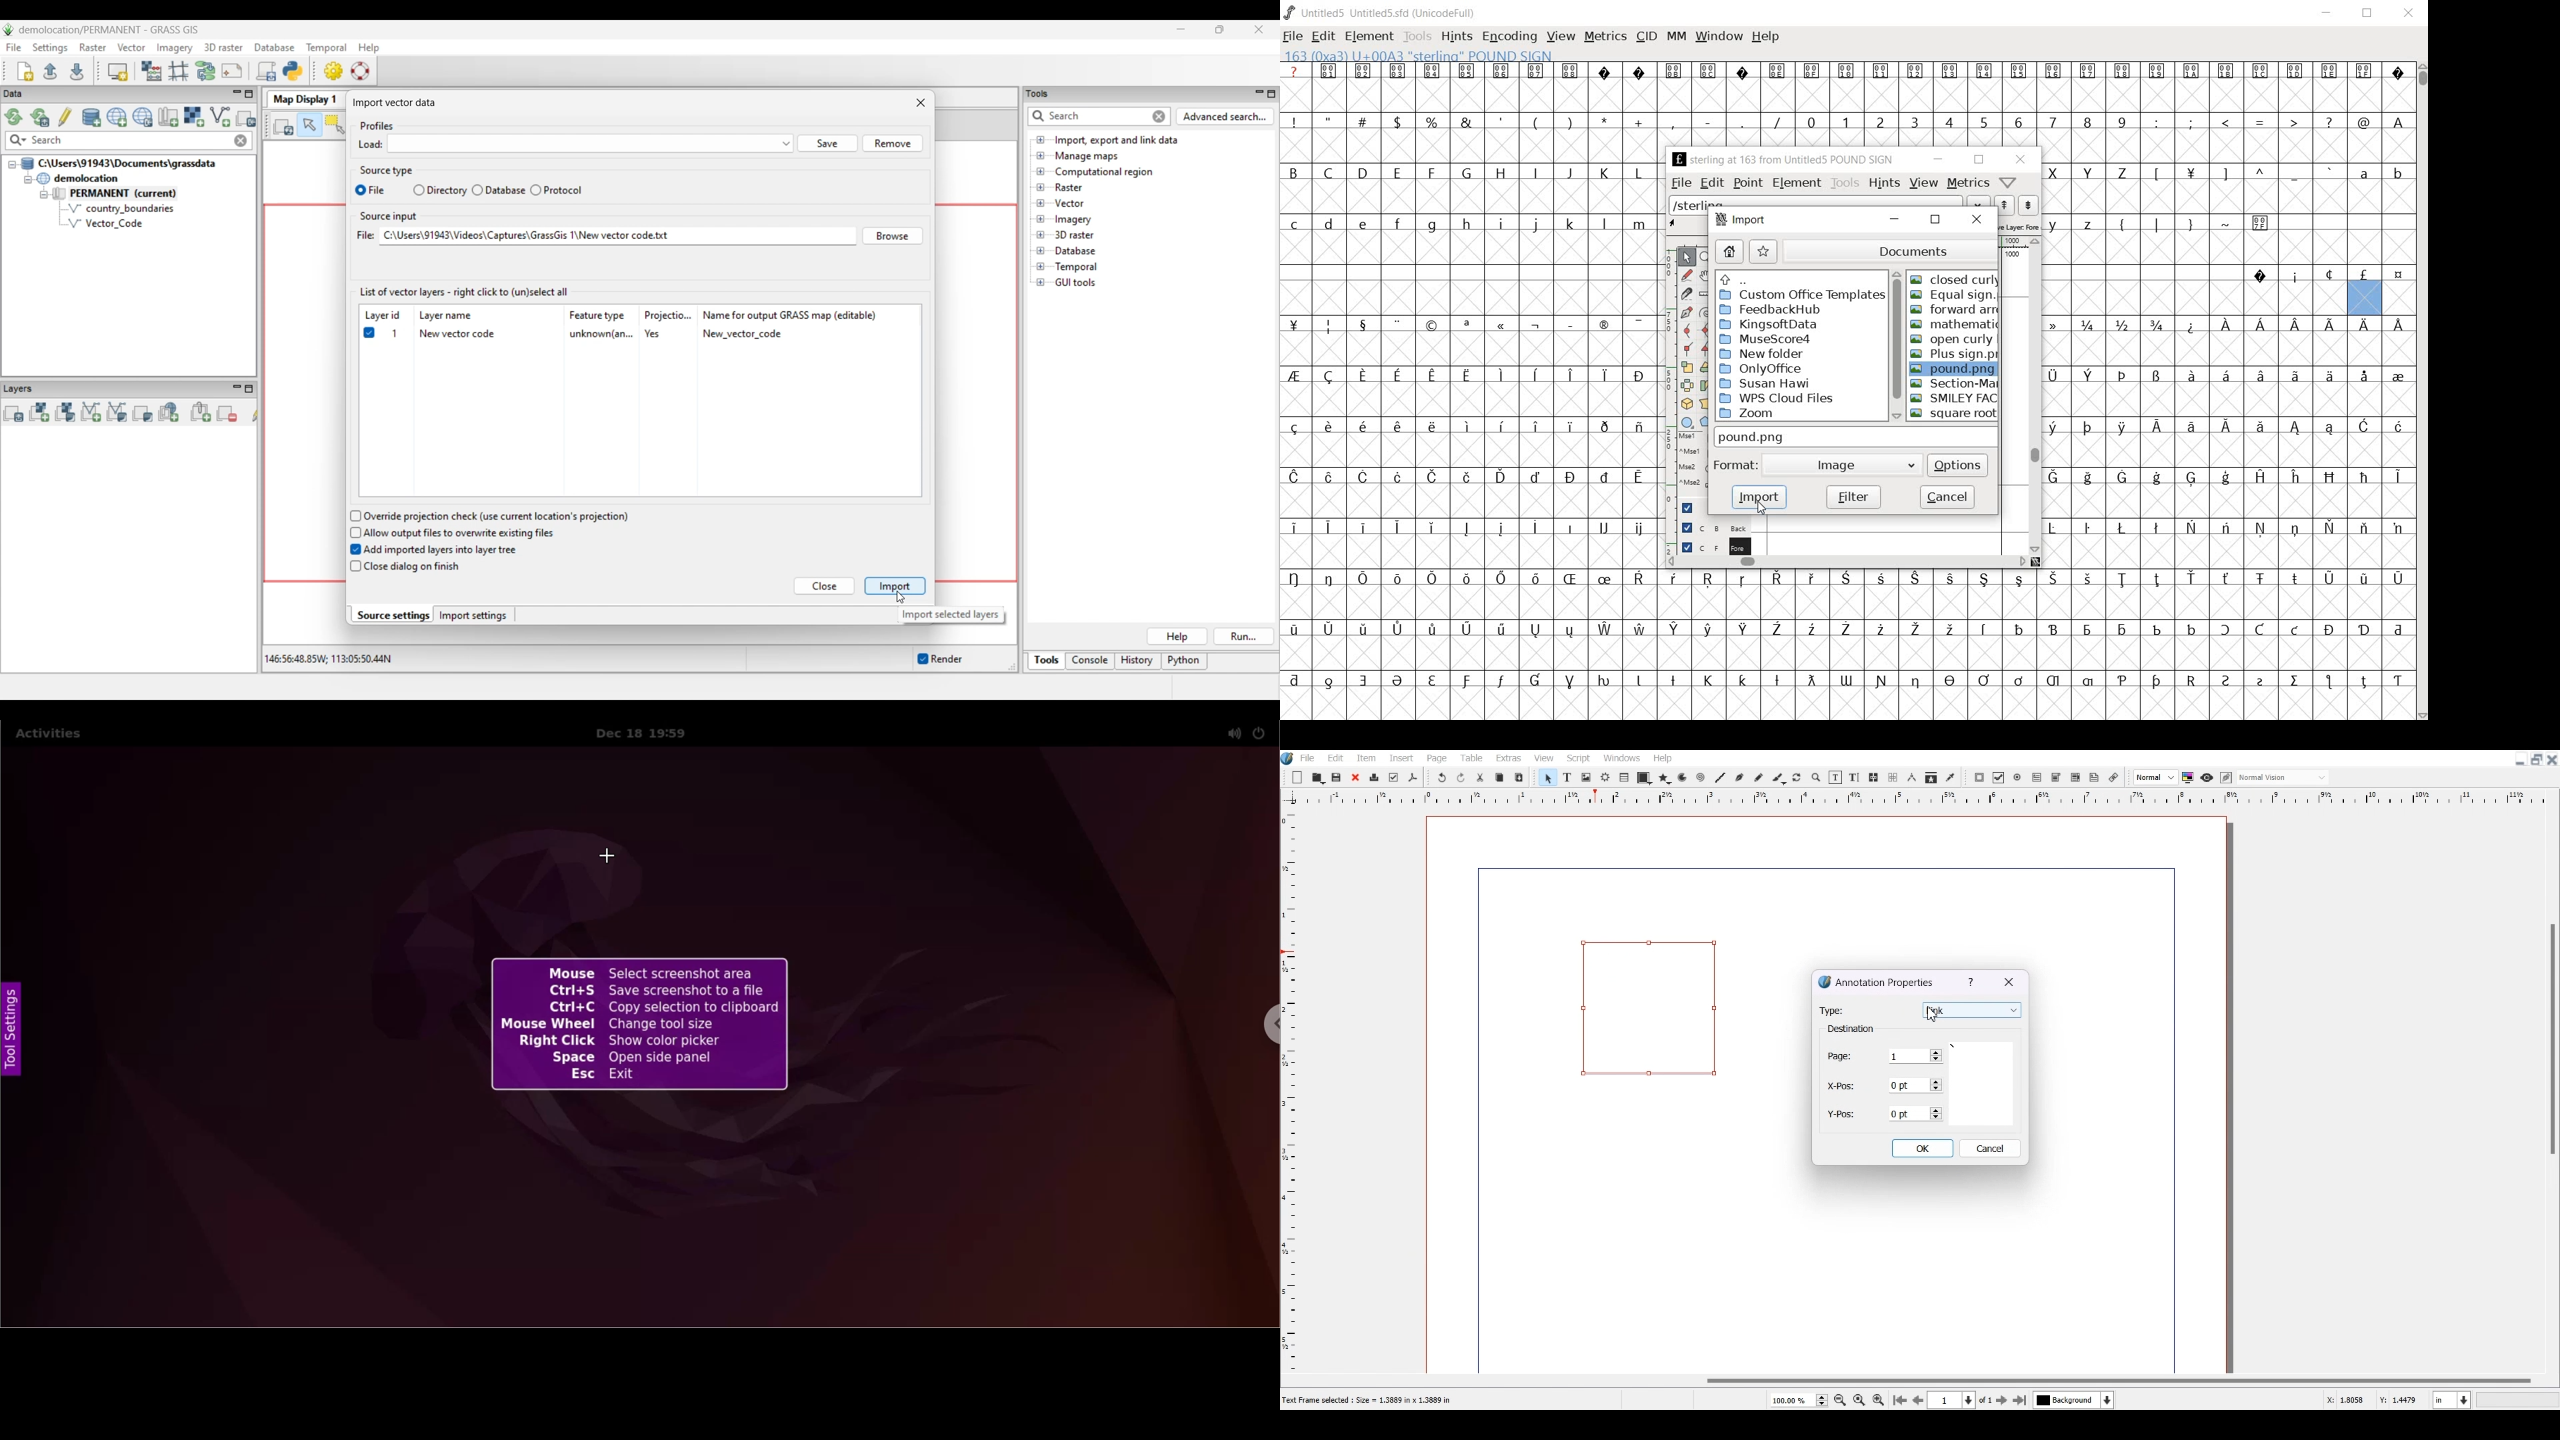 The image size is (2576, 1456). What do you see at coordinates (2156, 628) in the screenshot?
I see `Symbol` at bounding box center [2156, 628].